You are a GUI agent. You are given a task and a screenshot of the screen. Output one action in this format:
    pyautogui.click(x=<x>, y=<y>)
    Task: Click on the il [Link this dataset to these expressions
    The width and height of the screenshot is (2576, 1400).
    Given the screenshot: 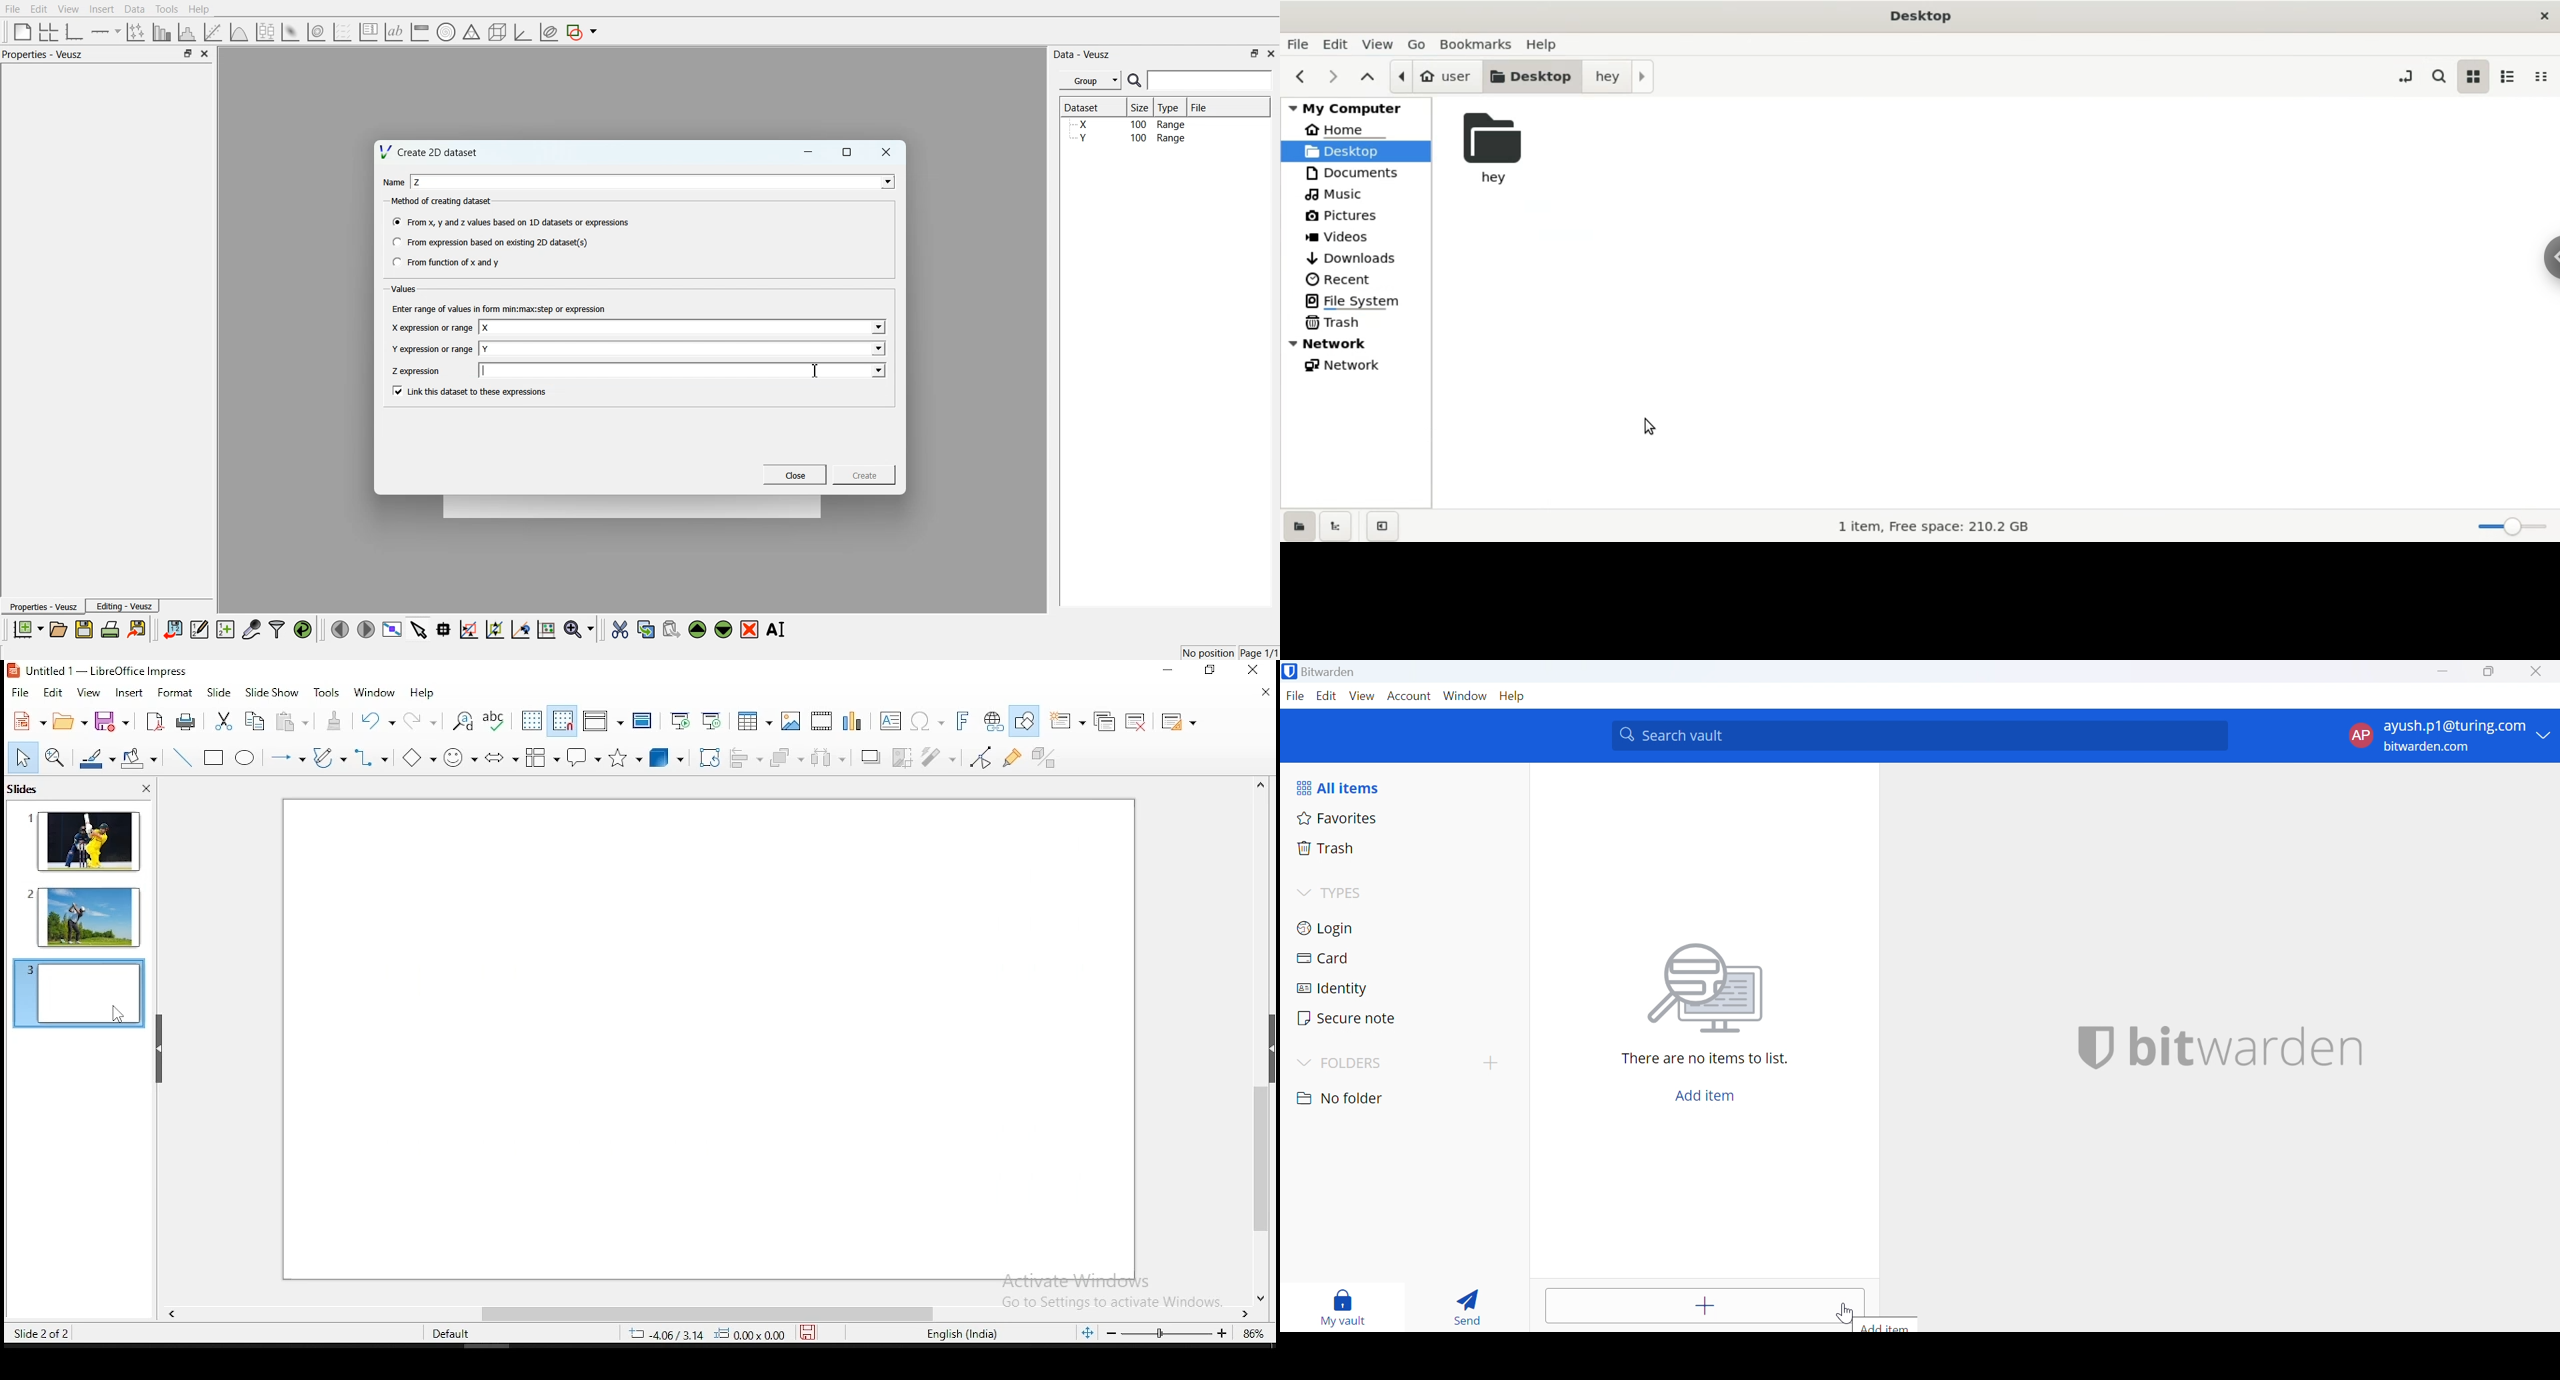 What is the action you would take?
    pyautogui.click(x=471, y=391)
    